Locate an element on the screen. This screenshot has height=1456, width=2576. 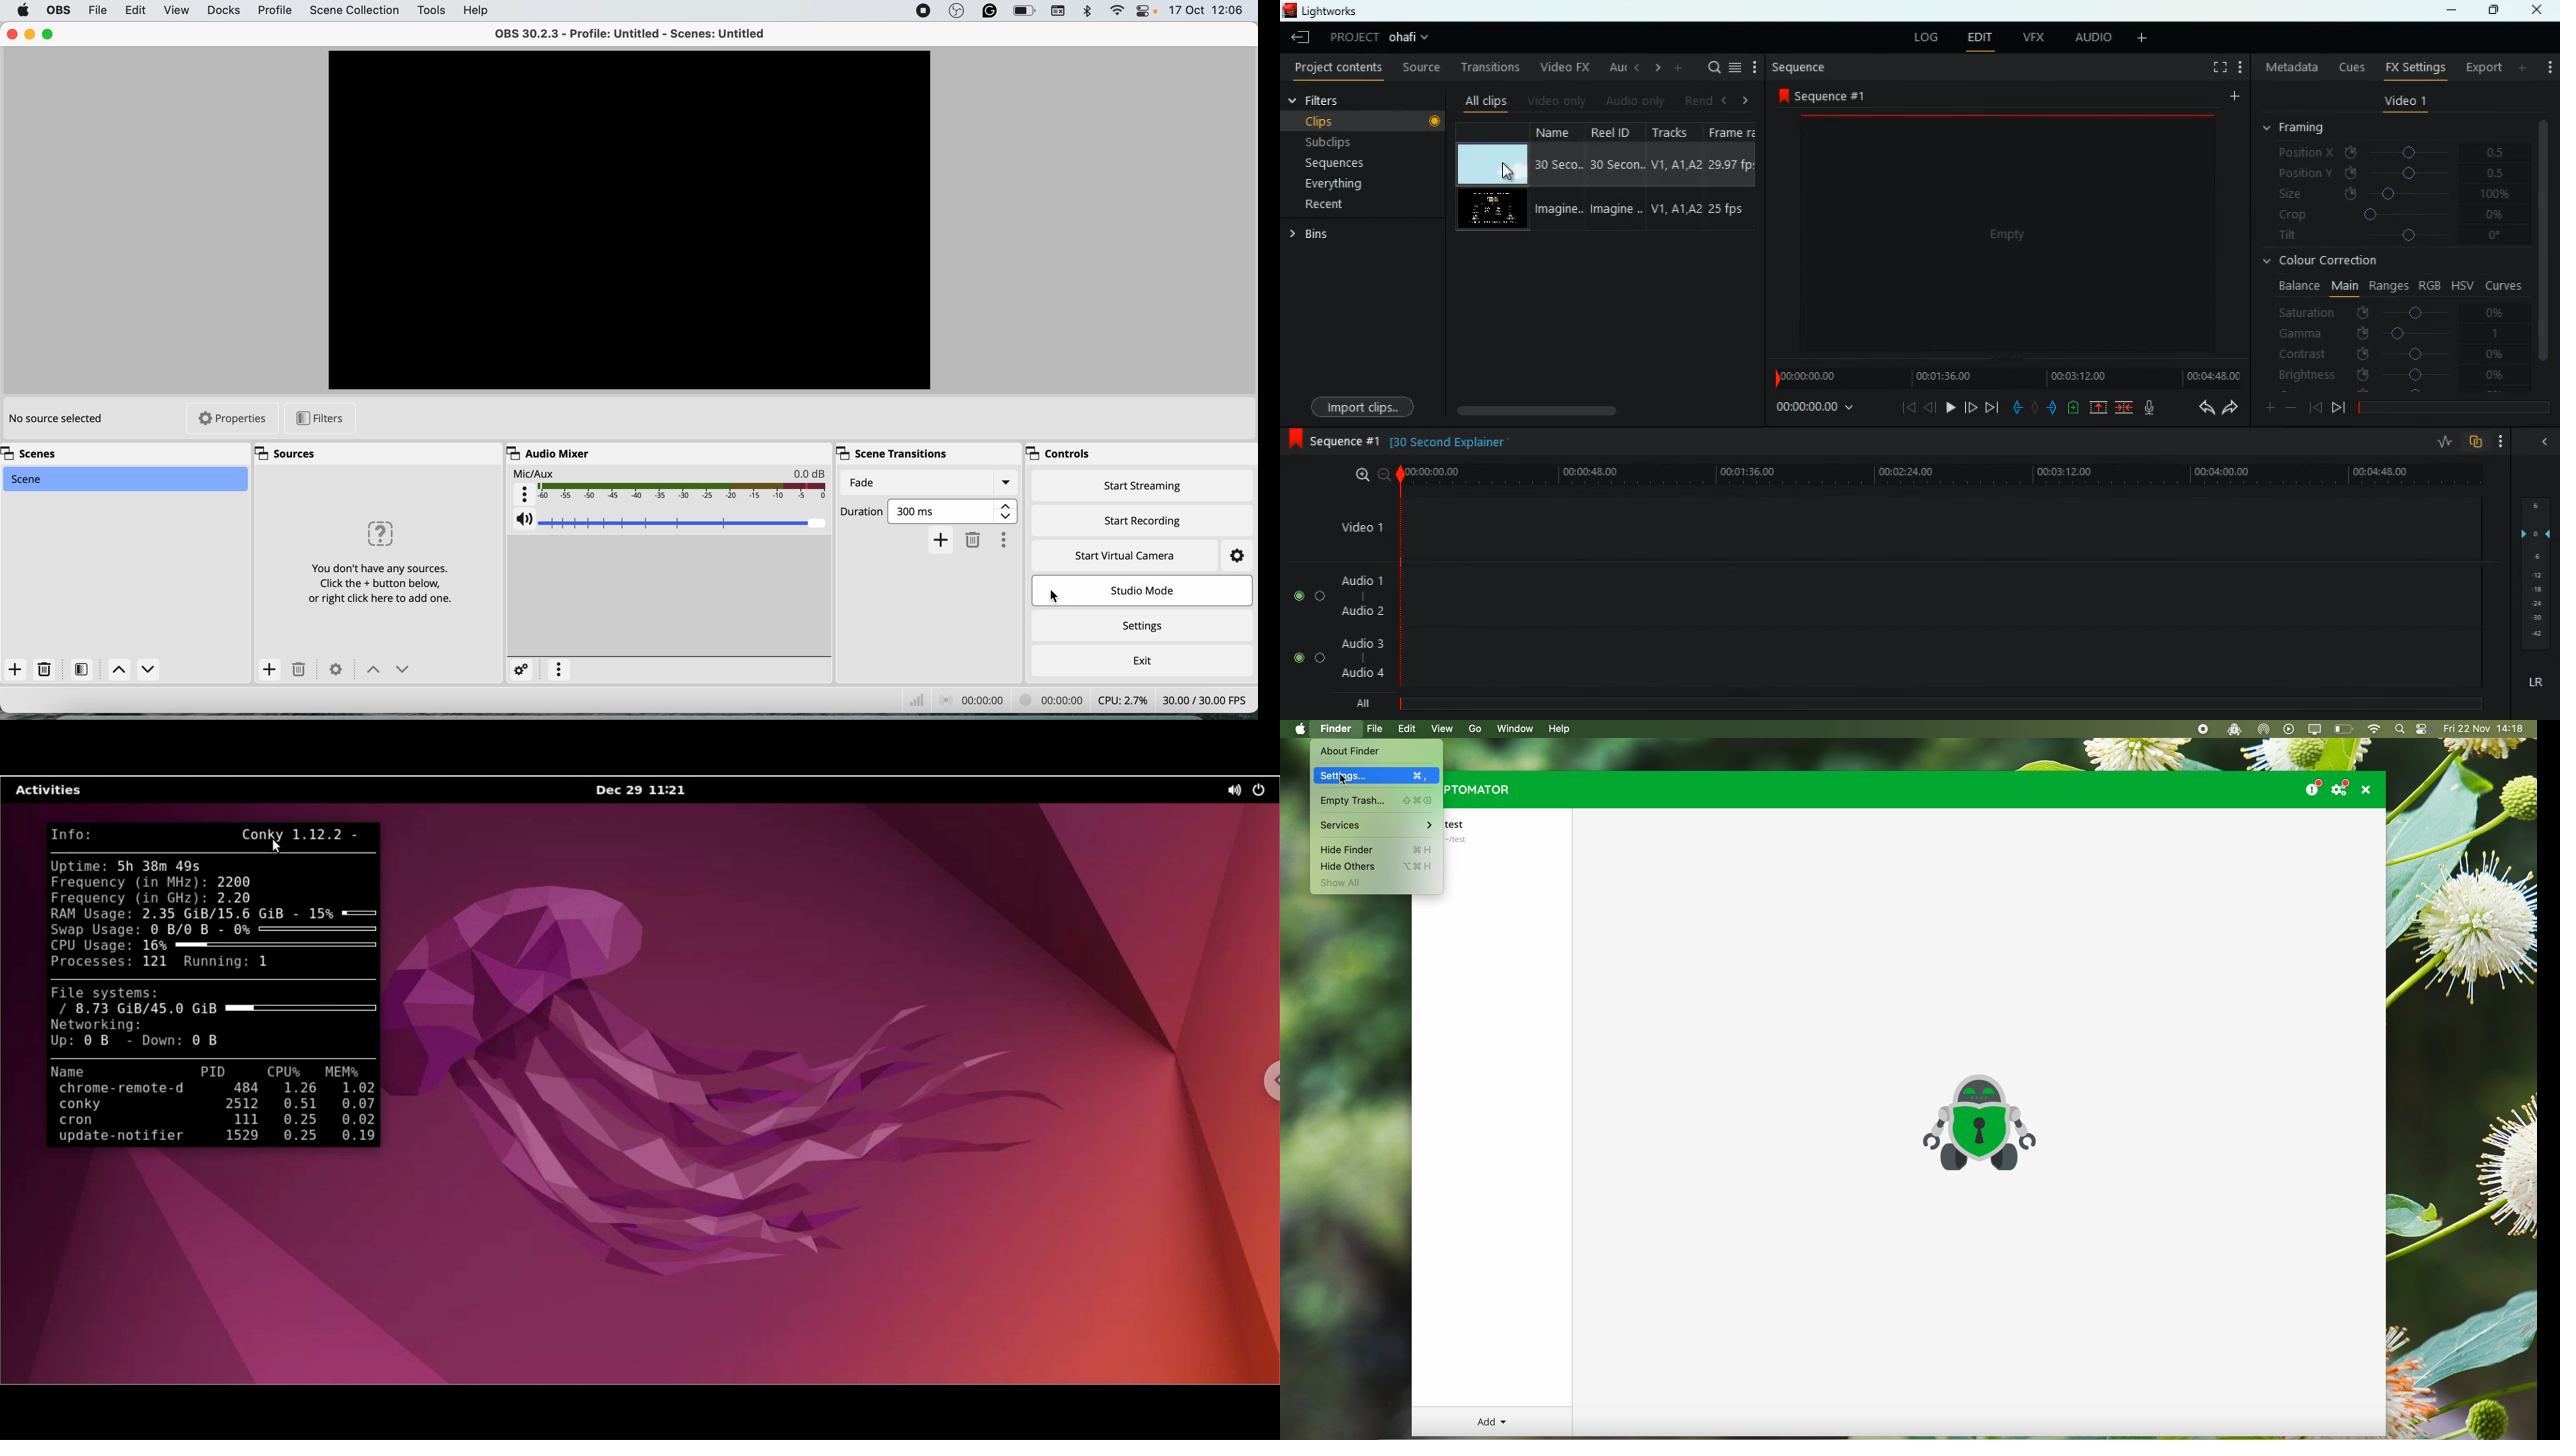
Audio is located at coordinates (1304, 658).